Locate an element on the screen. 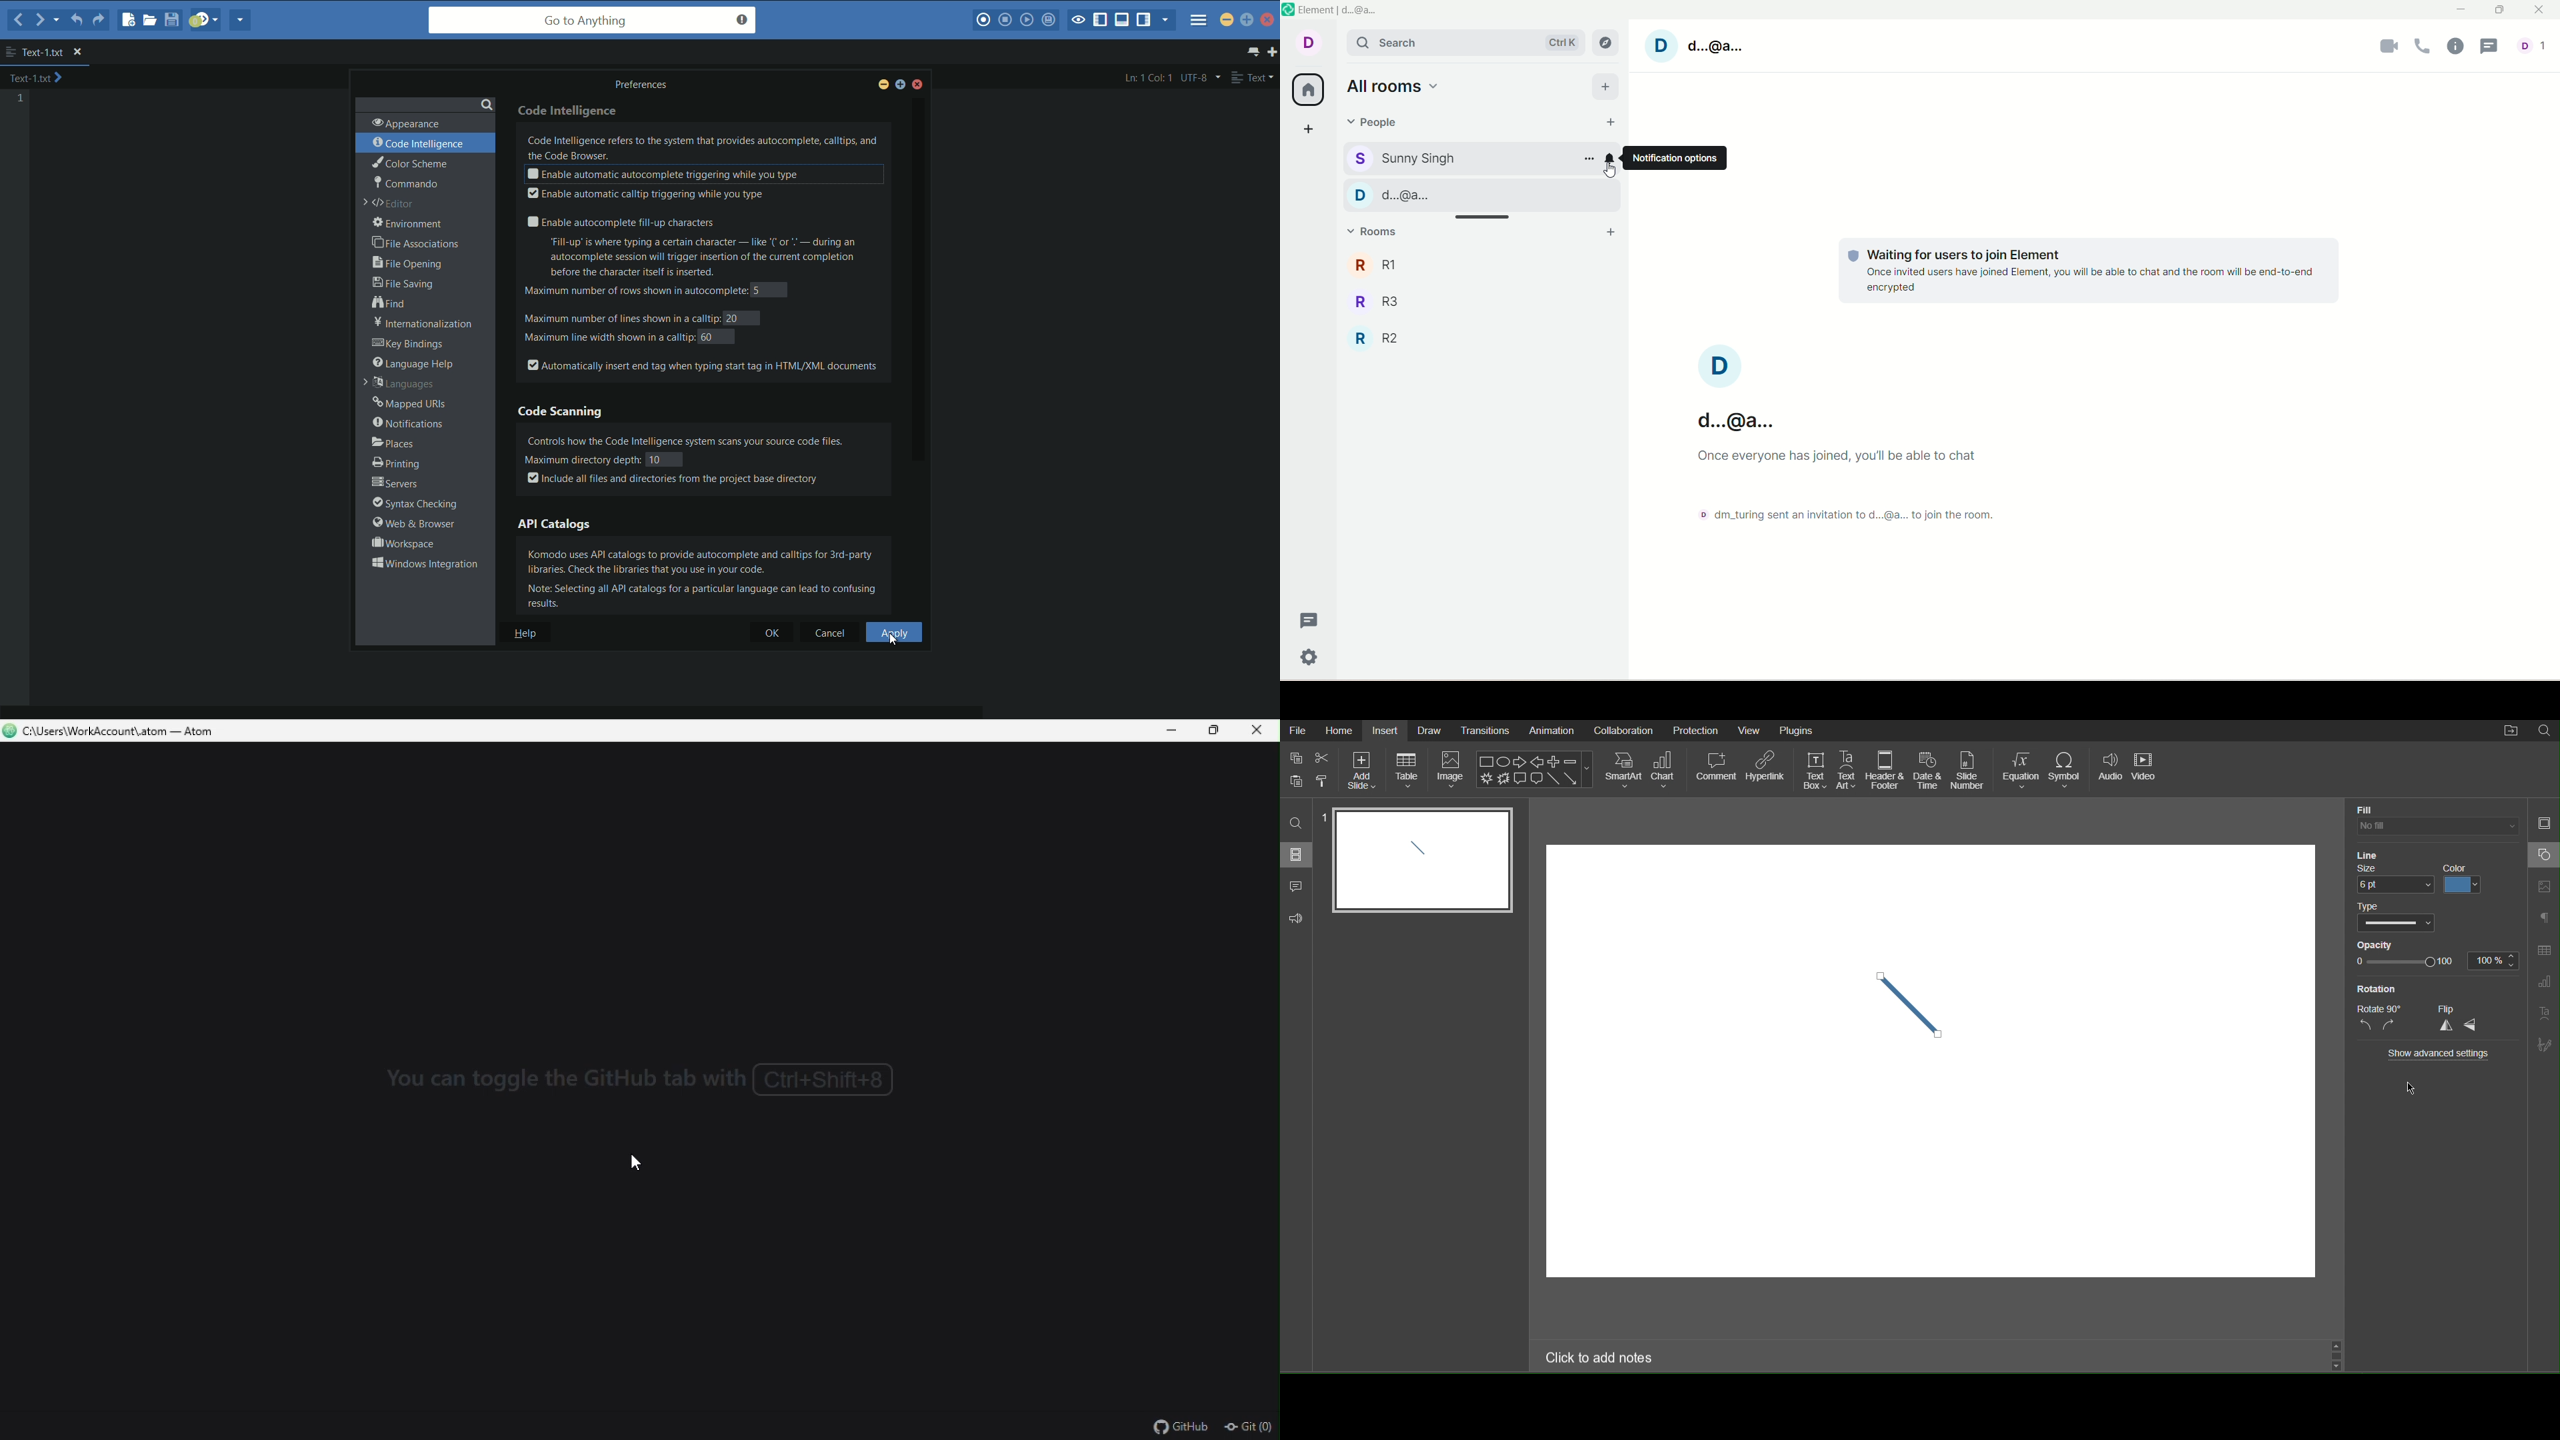 This screenshot has height=1456, width=2576. Cut is located at coordinates (1322, 758).